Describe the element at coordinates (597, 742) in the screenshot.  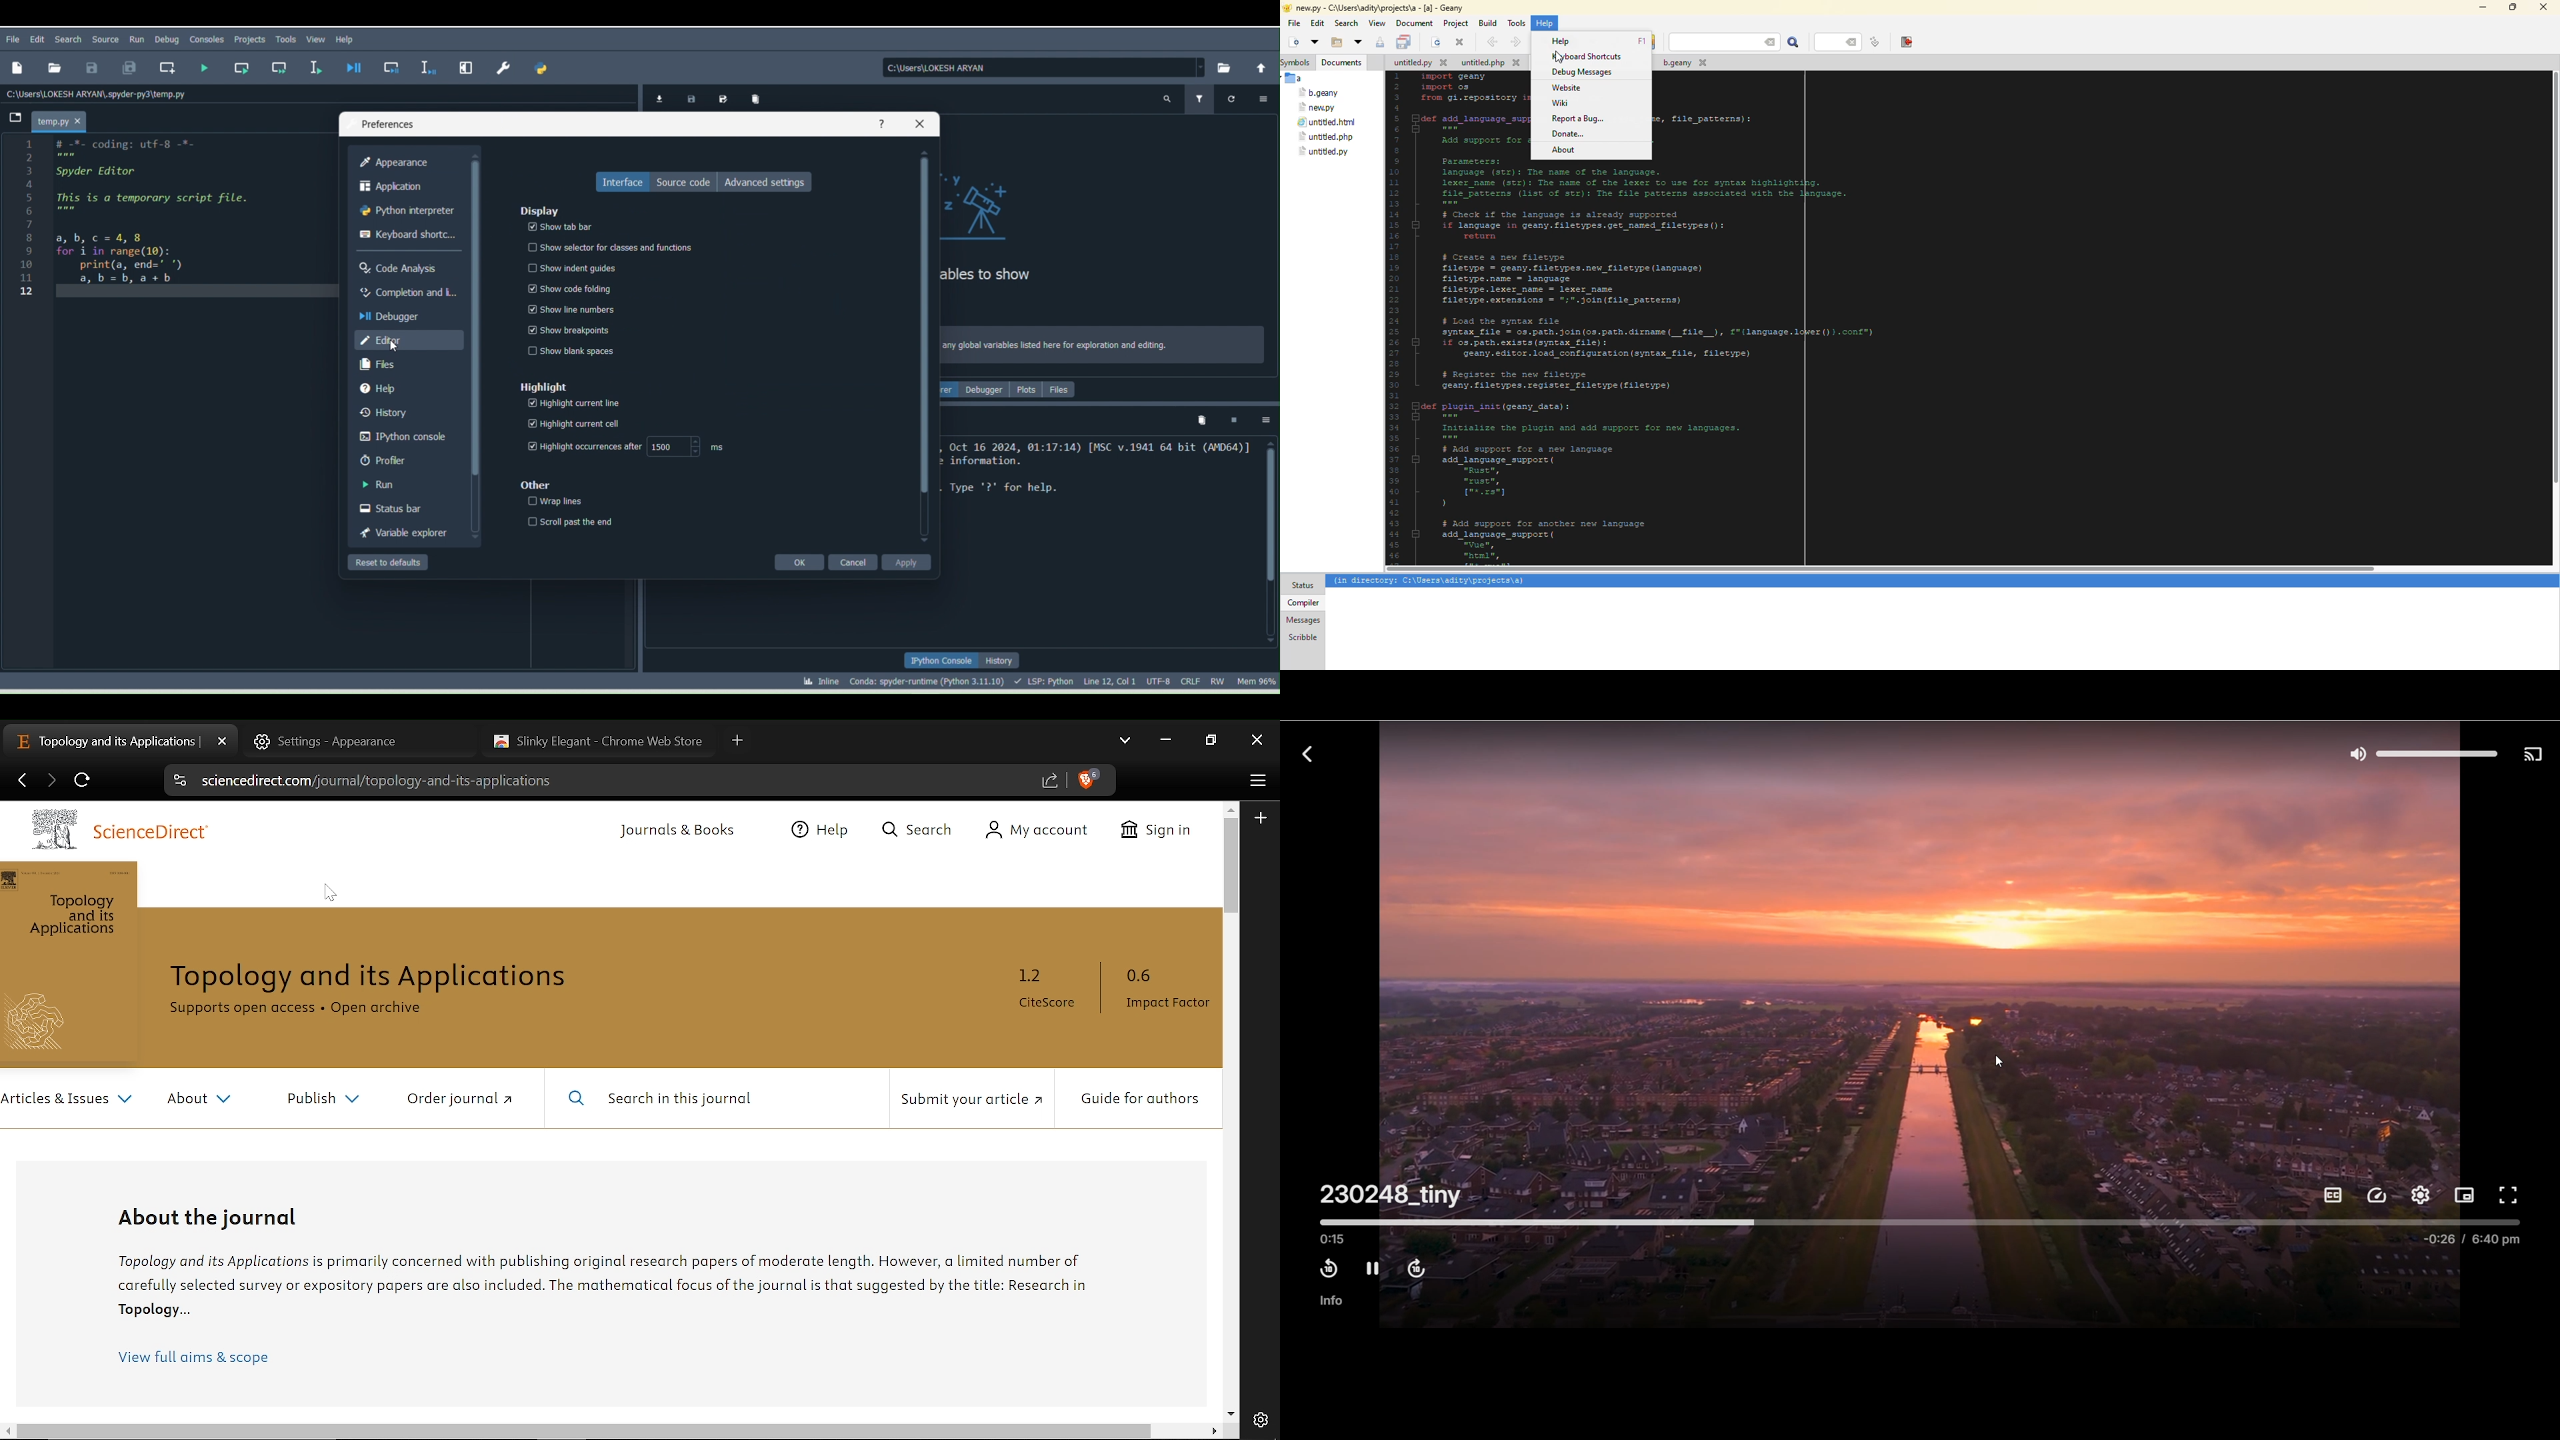
I see `Theme tab` at that location.